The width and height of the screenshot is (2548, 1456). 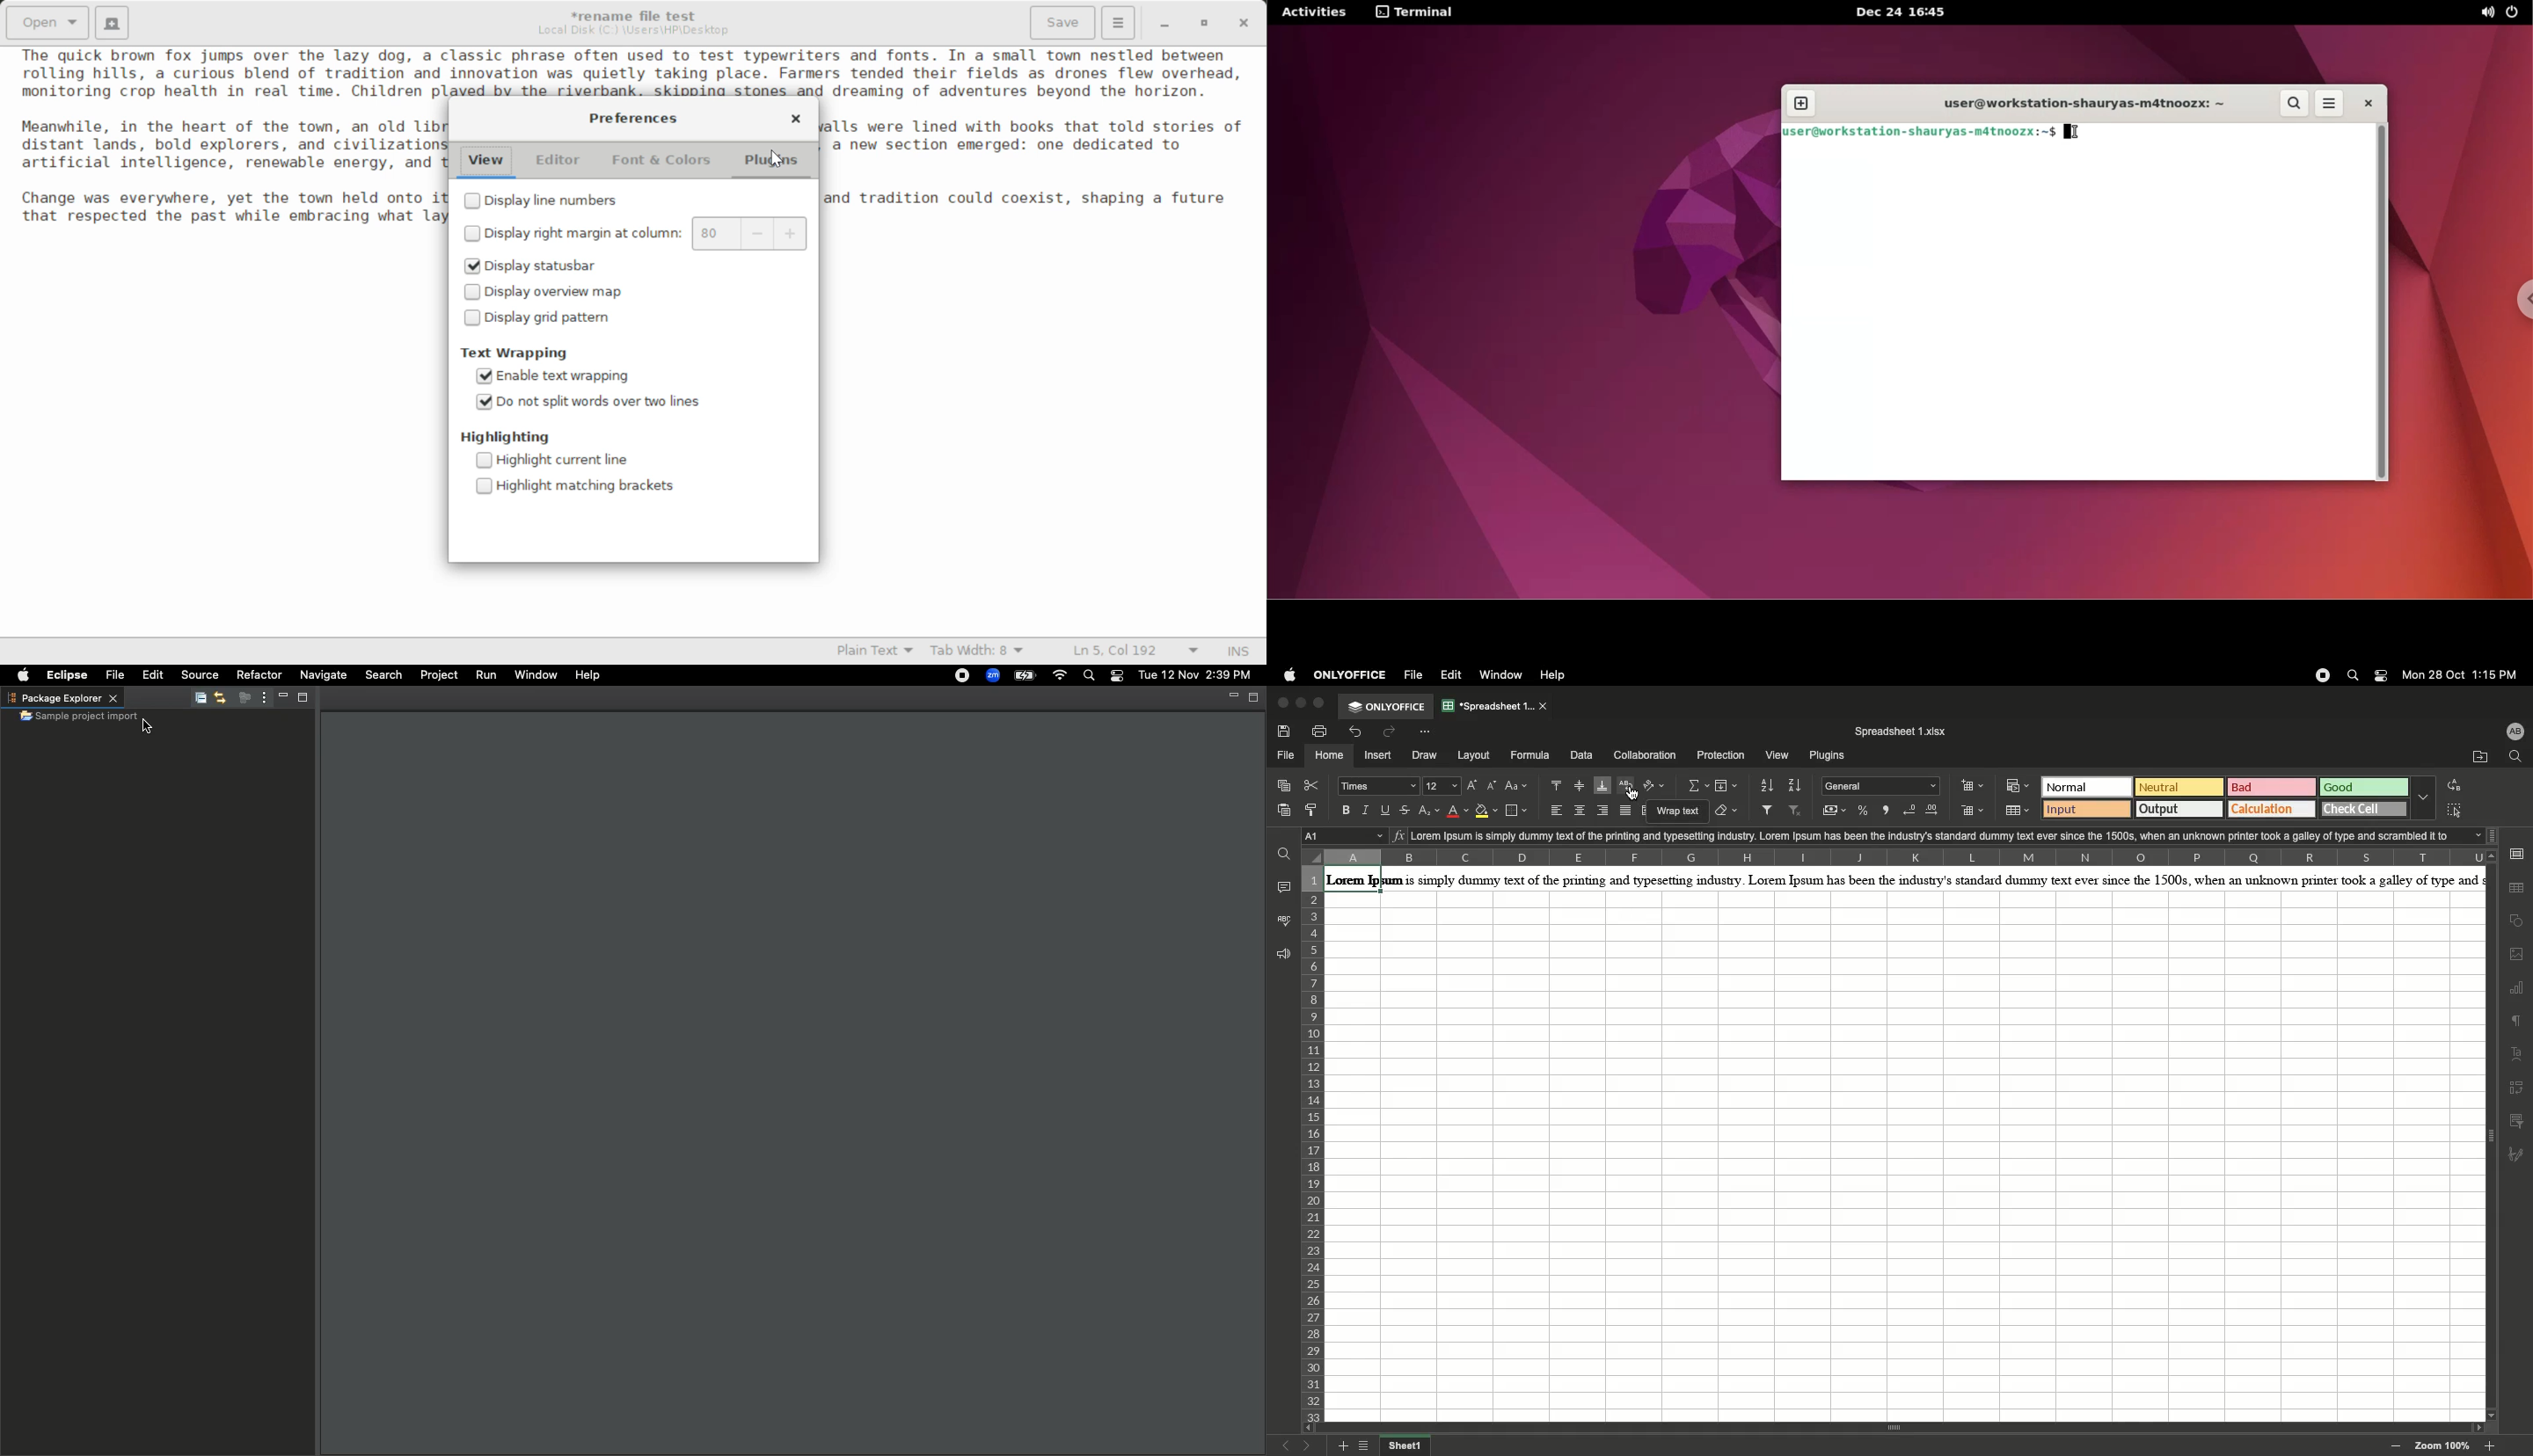 I want to click on Comments, so click(x=1285, y=886).